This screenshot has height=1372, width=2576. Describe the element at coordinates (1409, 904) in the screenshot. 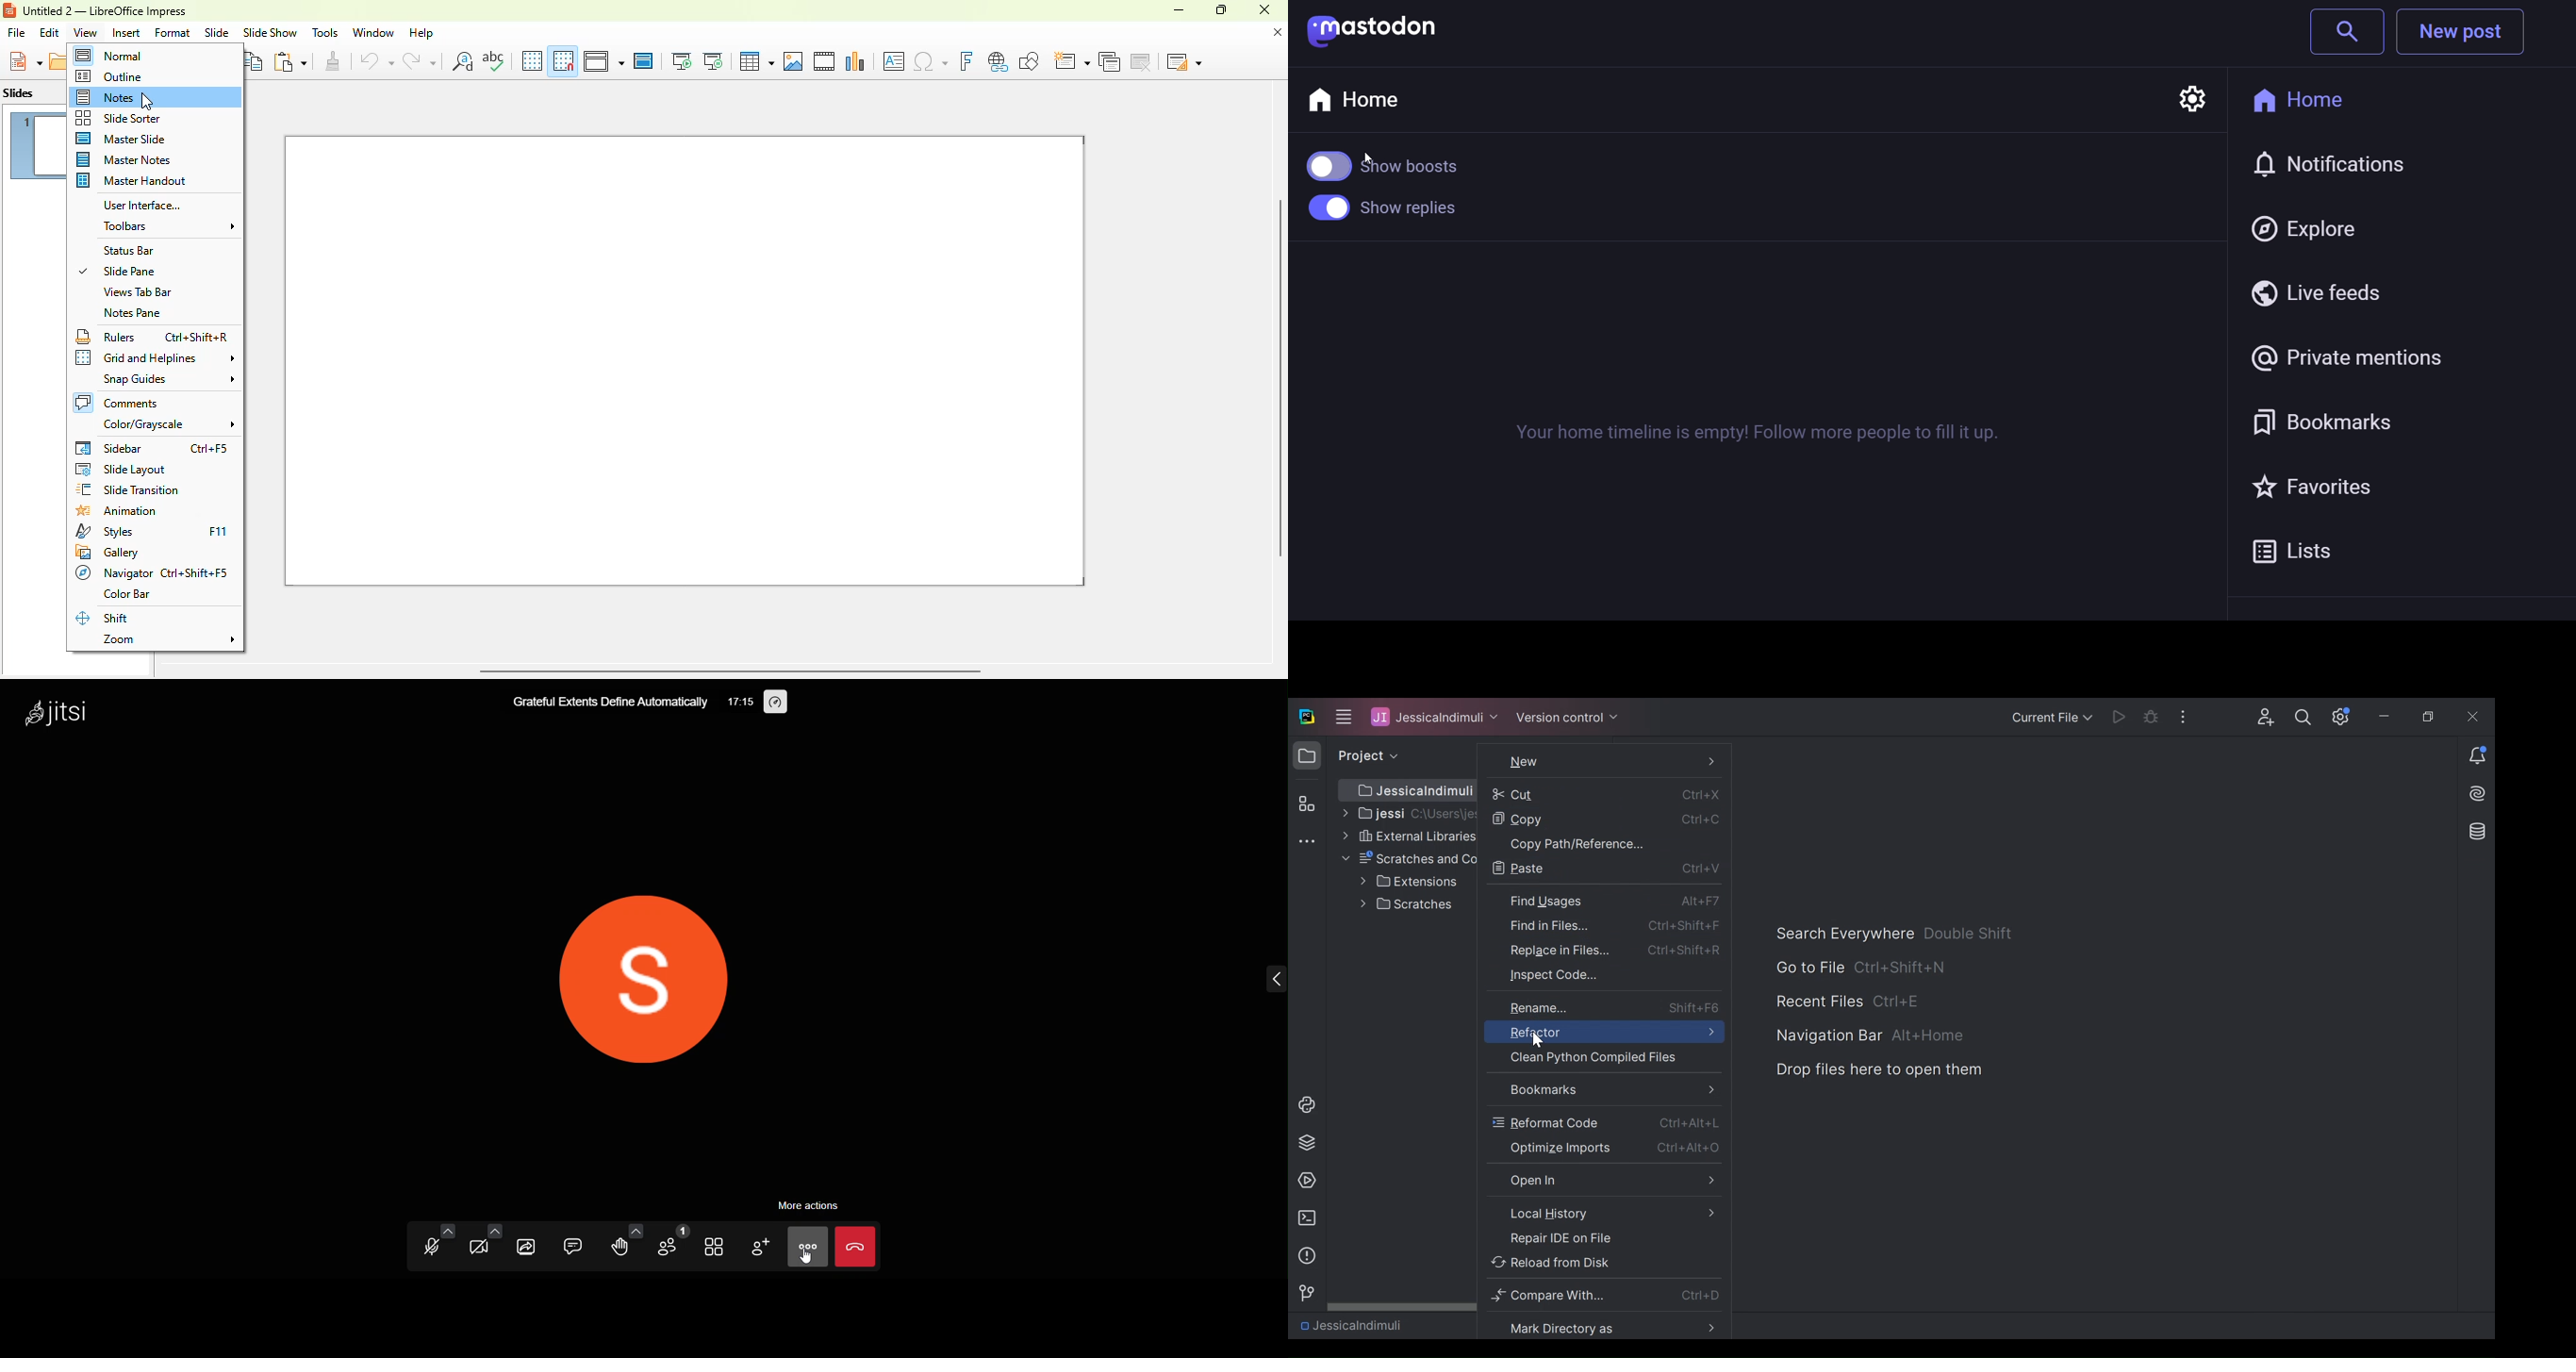

I see `Scratches` at that location.